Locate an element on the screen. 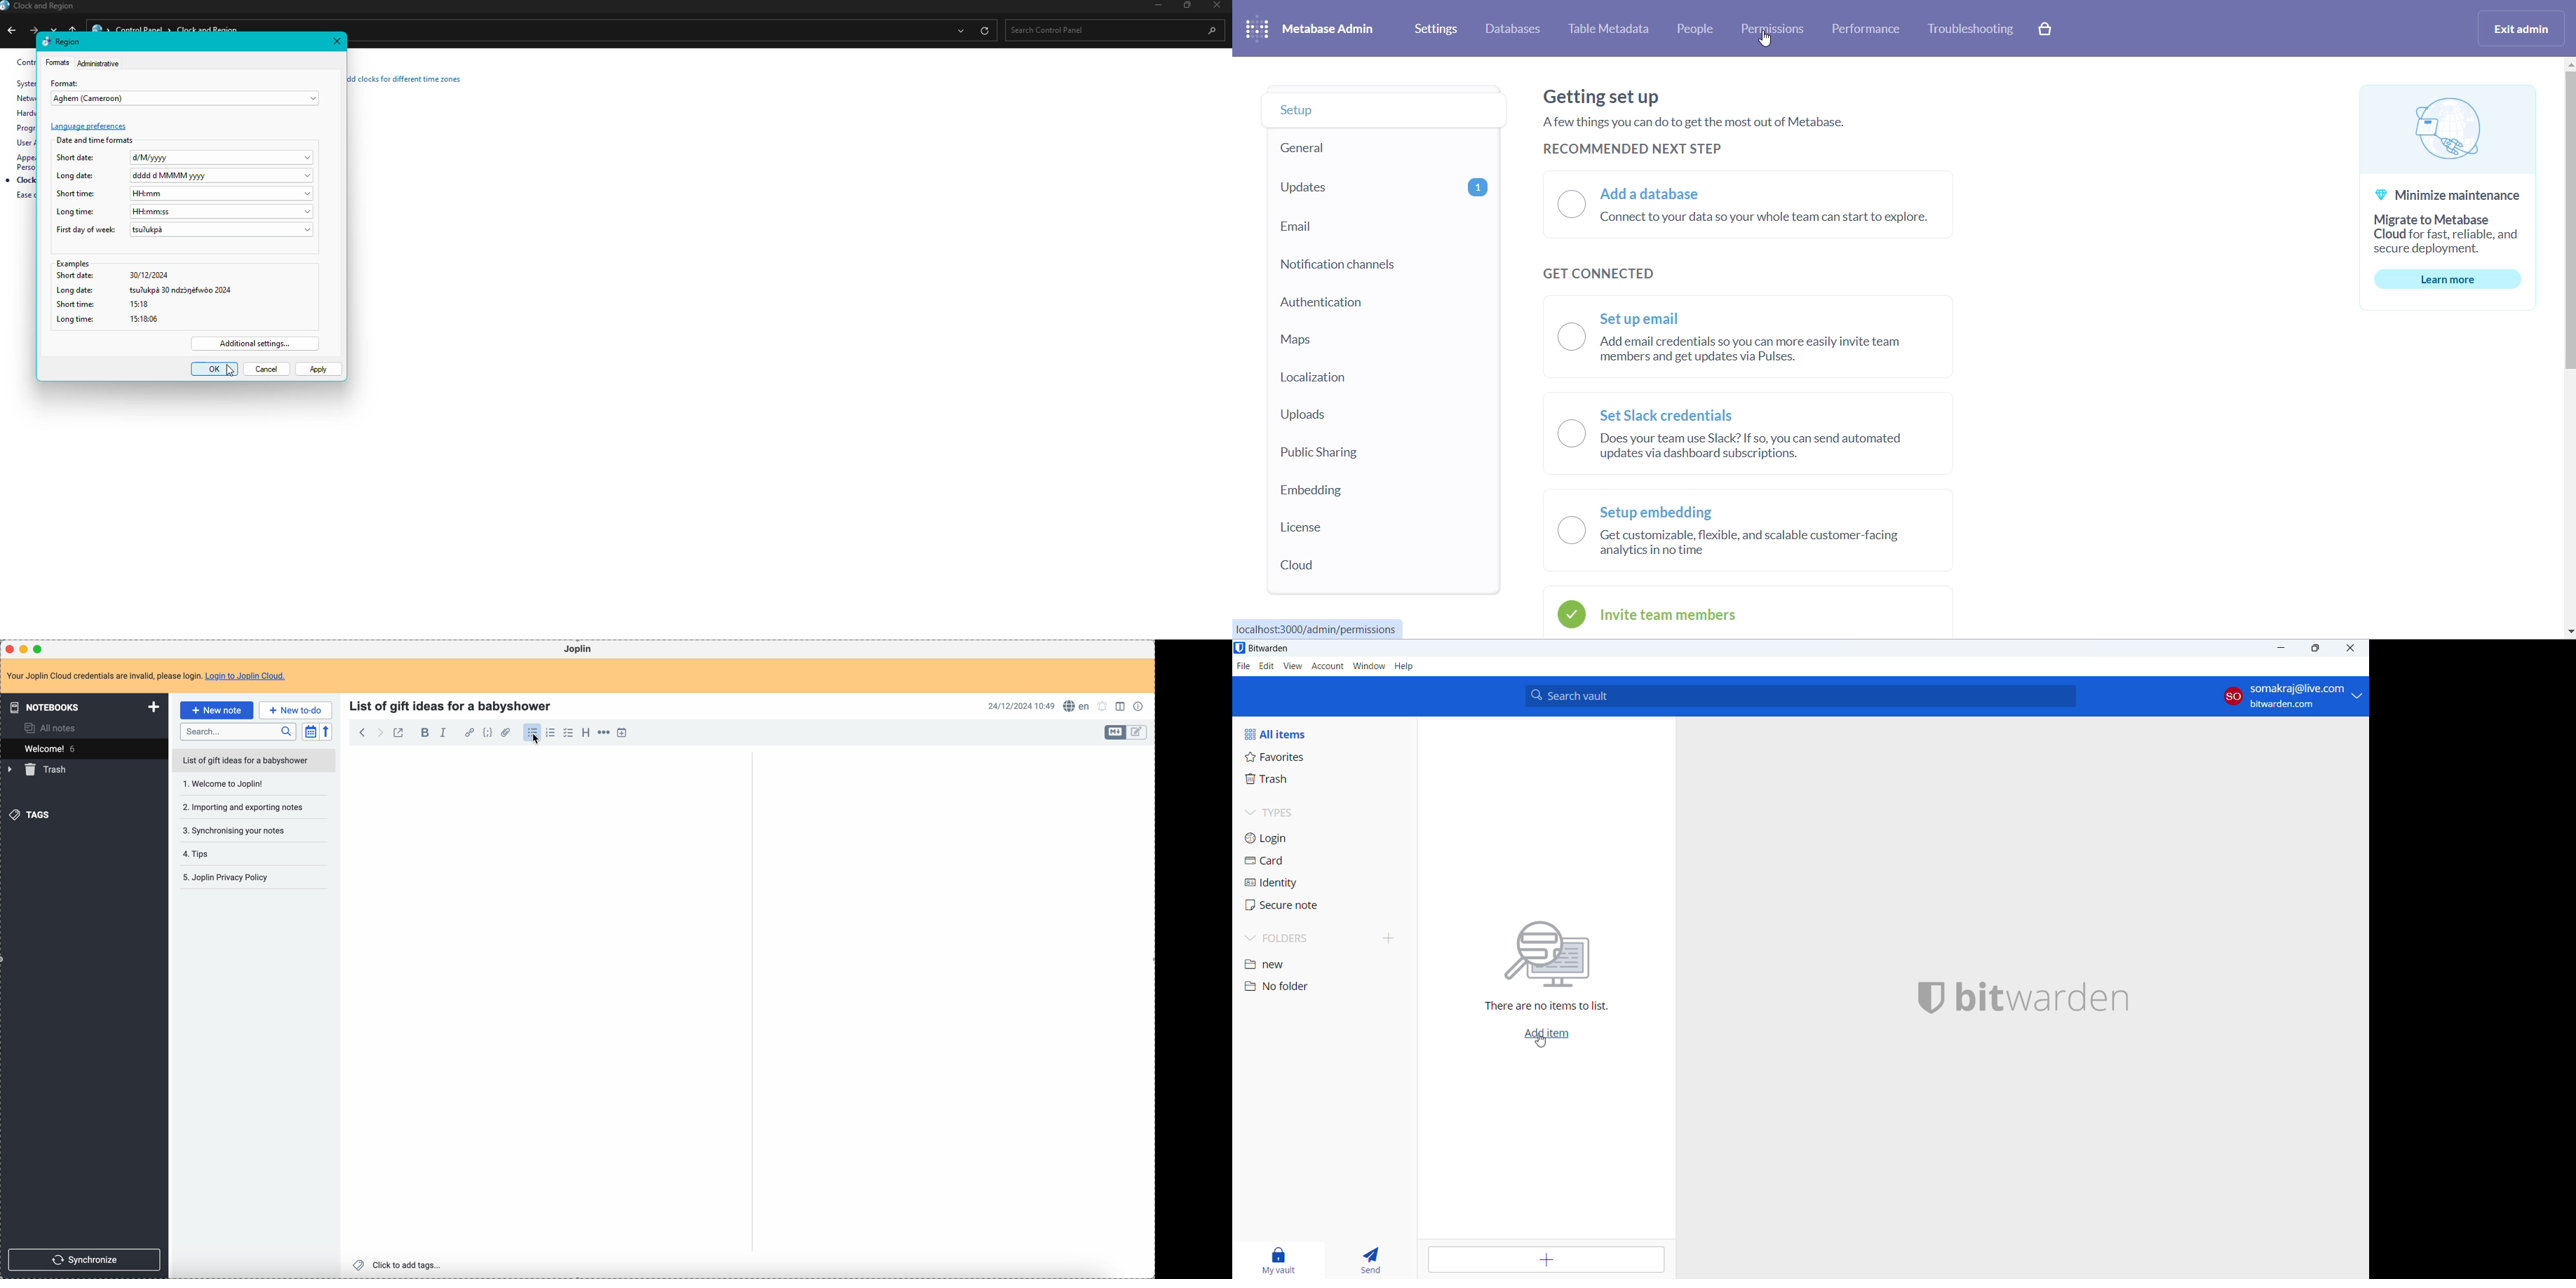 The width and height of the screenshot is (2576, 1288). setup embedding radio button is located at coordinates (1788, 537).